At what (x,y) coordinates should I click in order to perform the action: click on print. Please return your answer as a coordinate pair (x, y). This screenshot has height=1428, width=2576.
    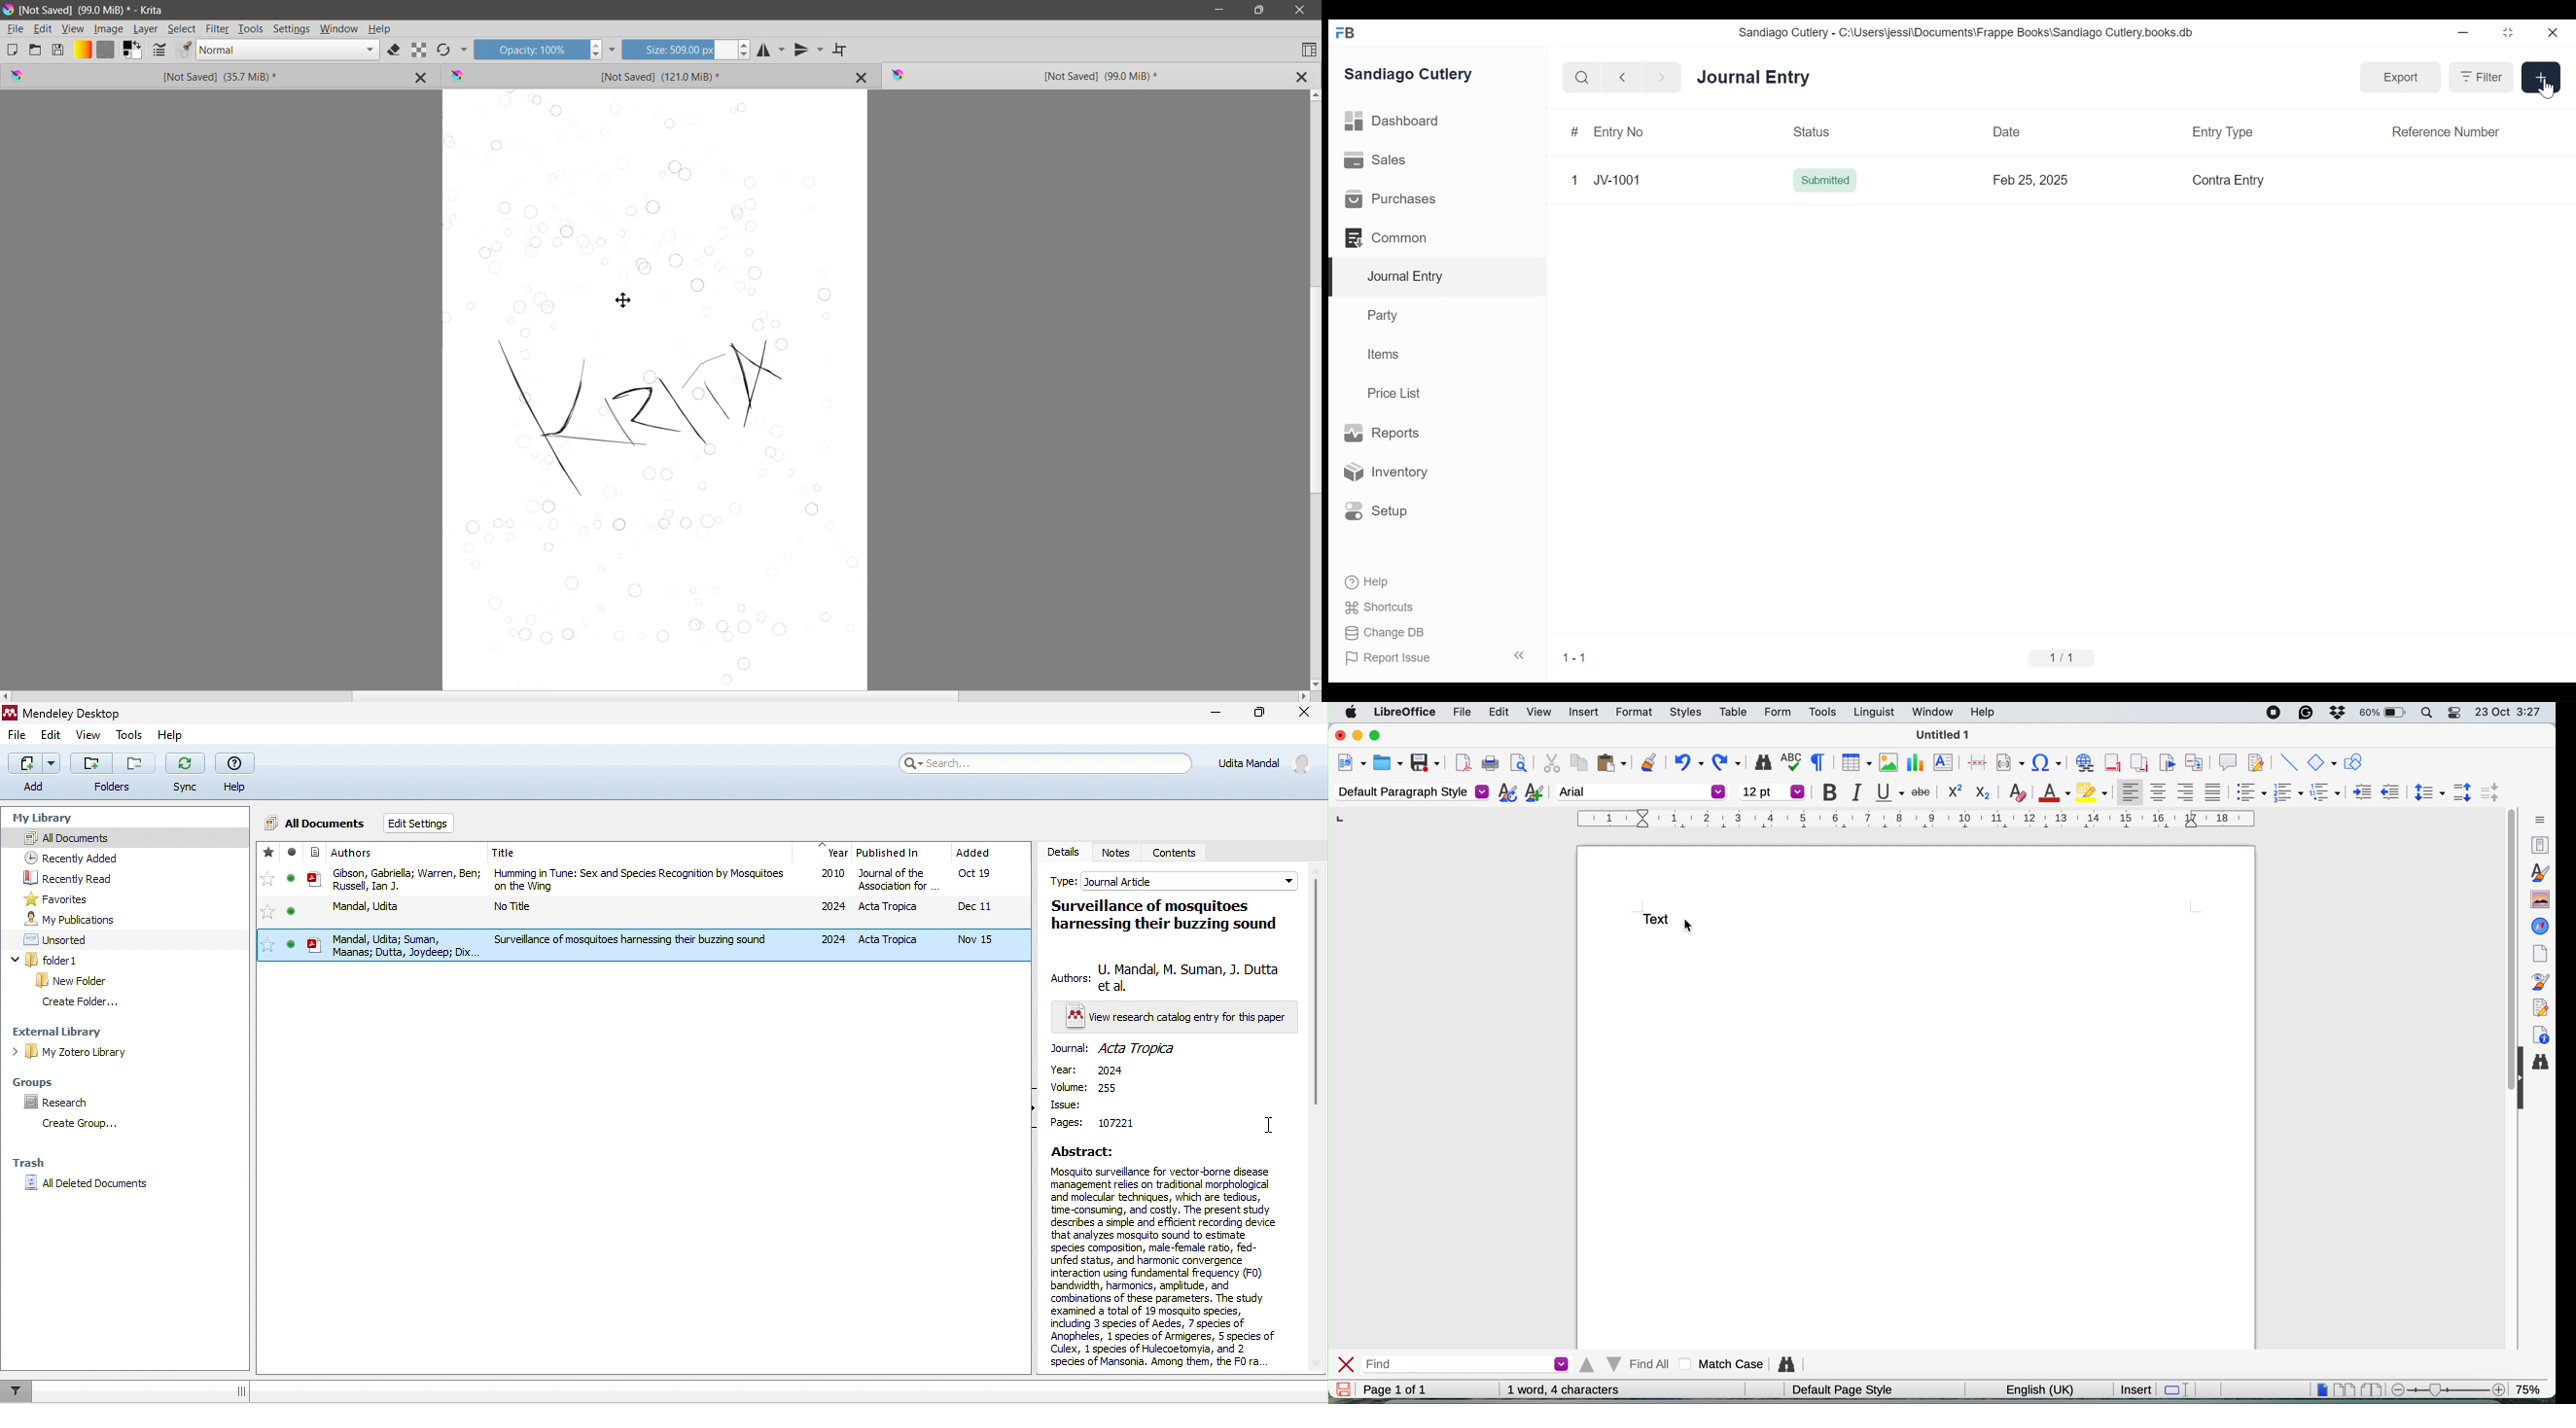
    Looking at the image, I should click on (1489, 765).